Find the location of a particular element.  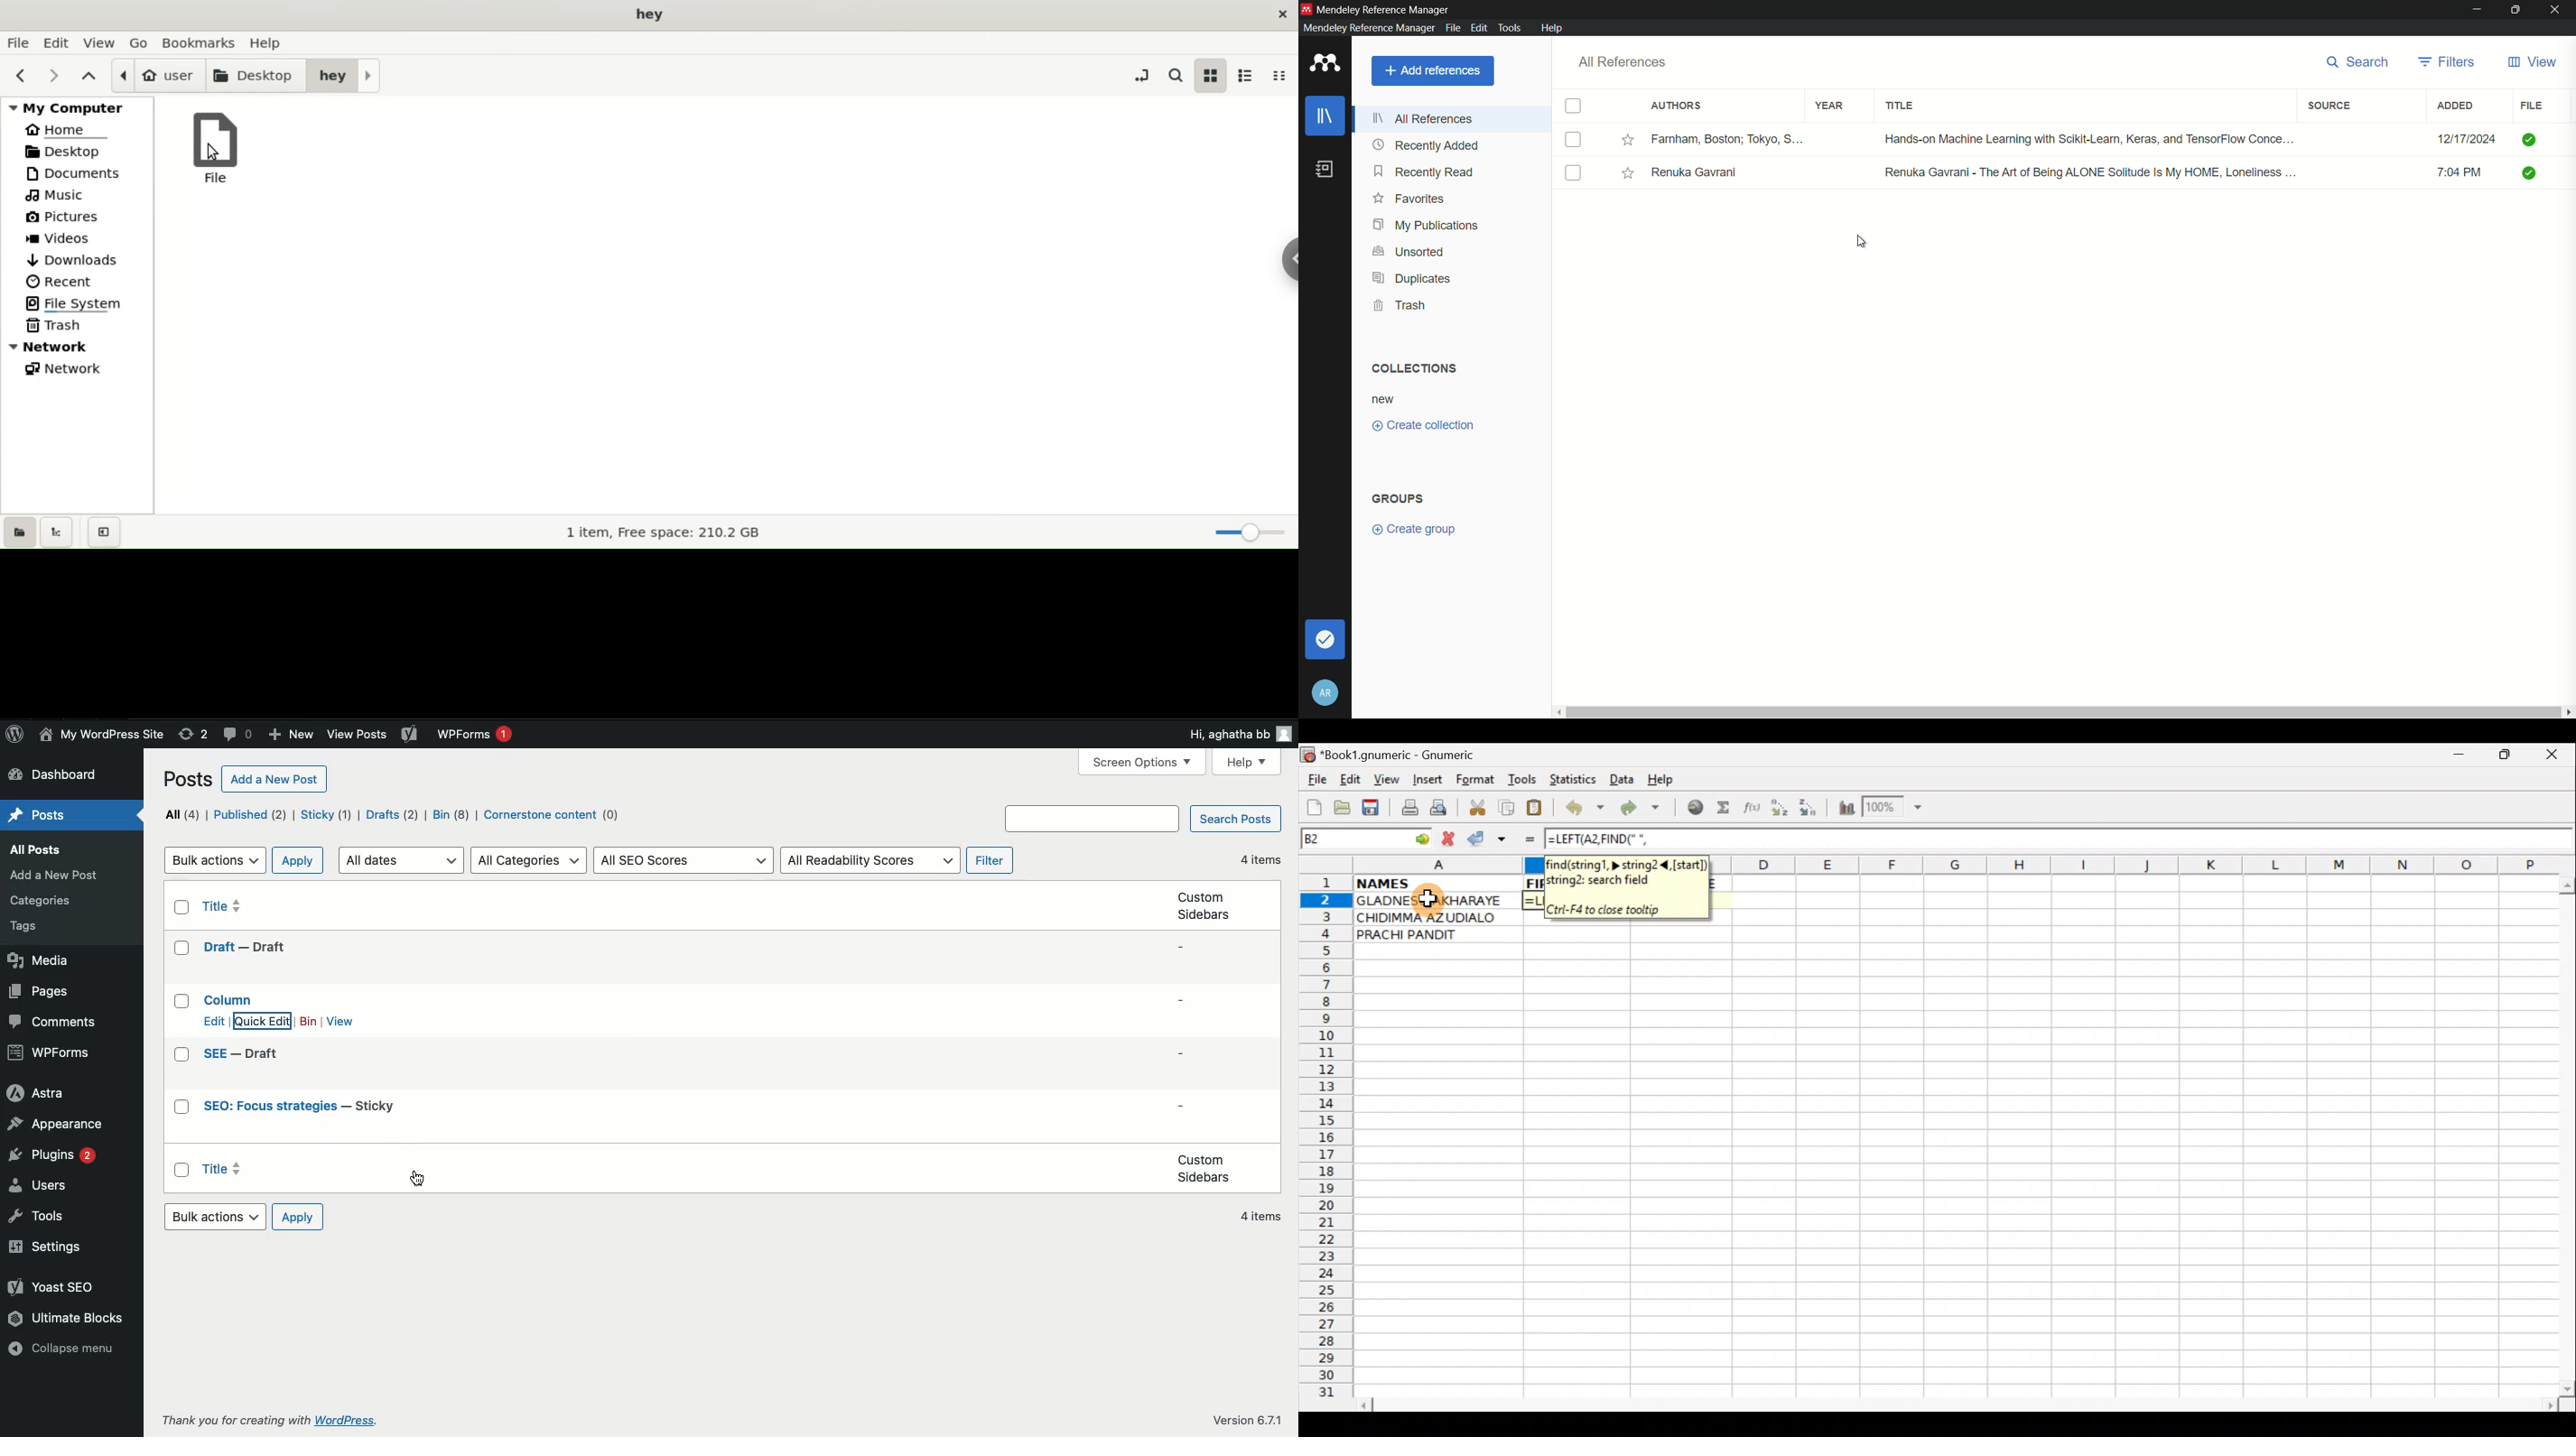

Settings is located at coordinates (51, 1247).